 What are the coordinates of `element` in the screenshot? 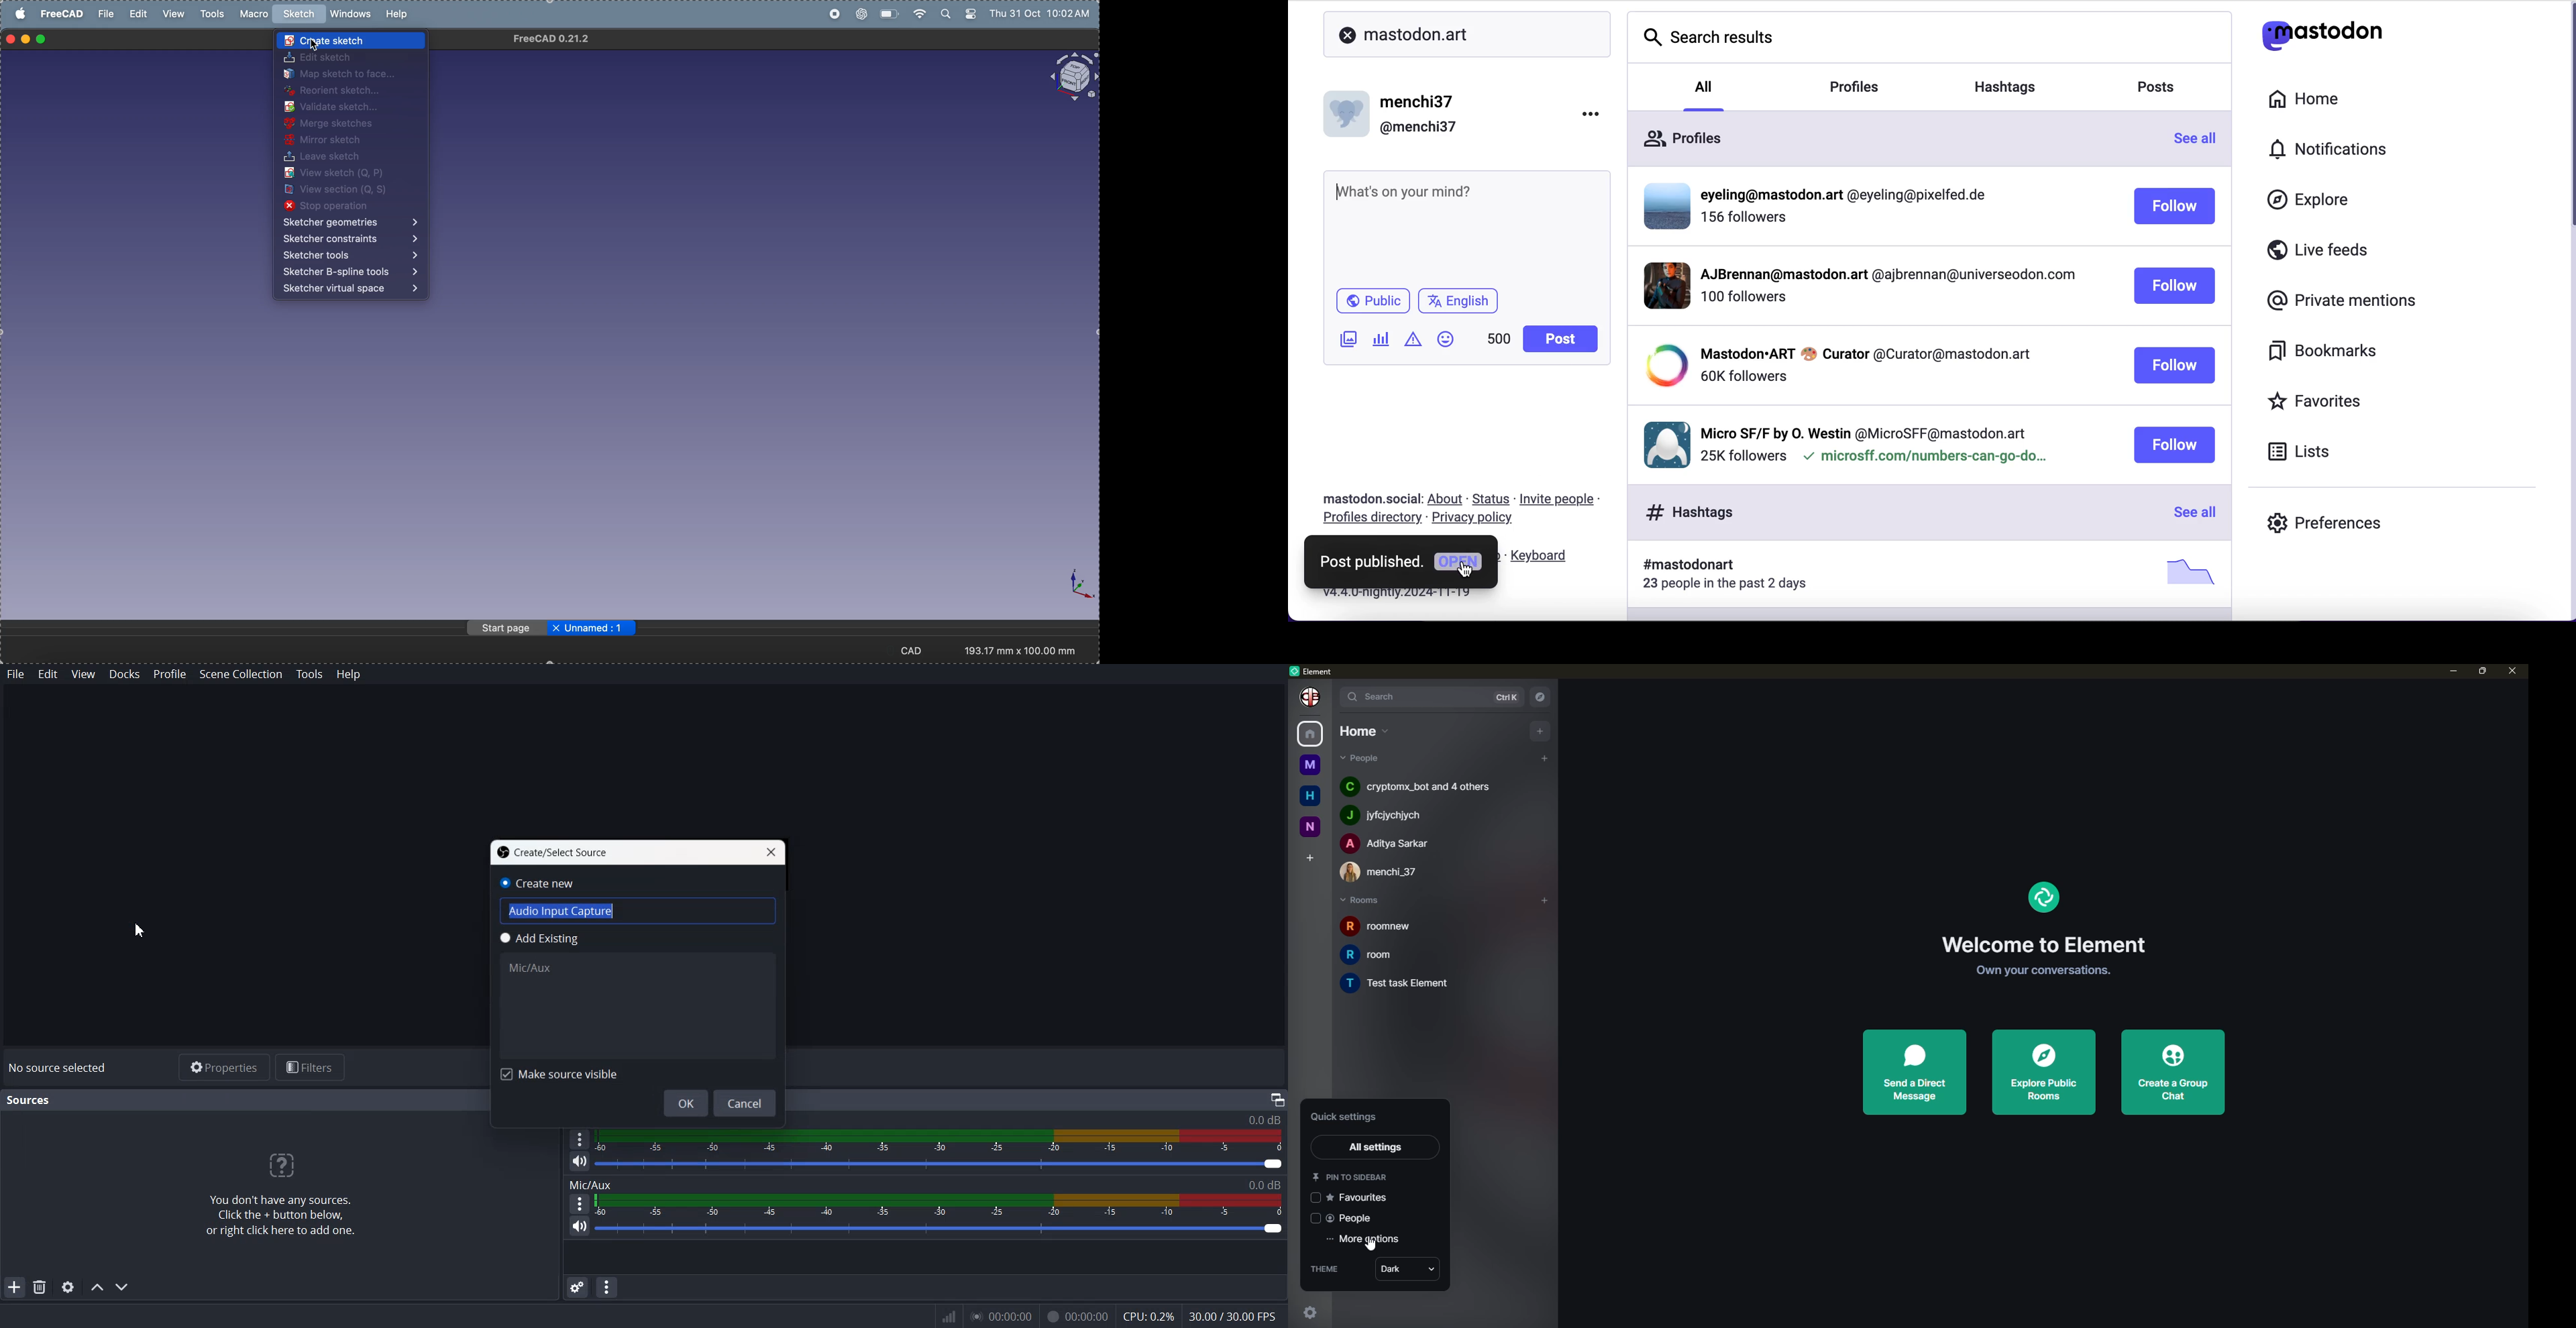 It's located at (2042, 897).